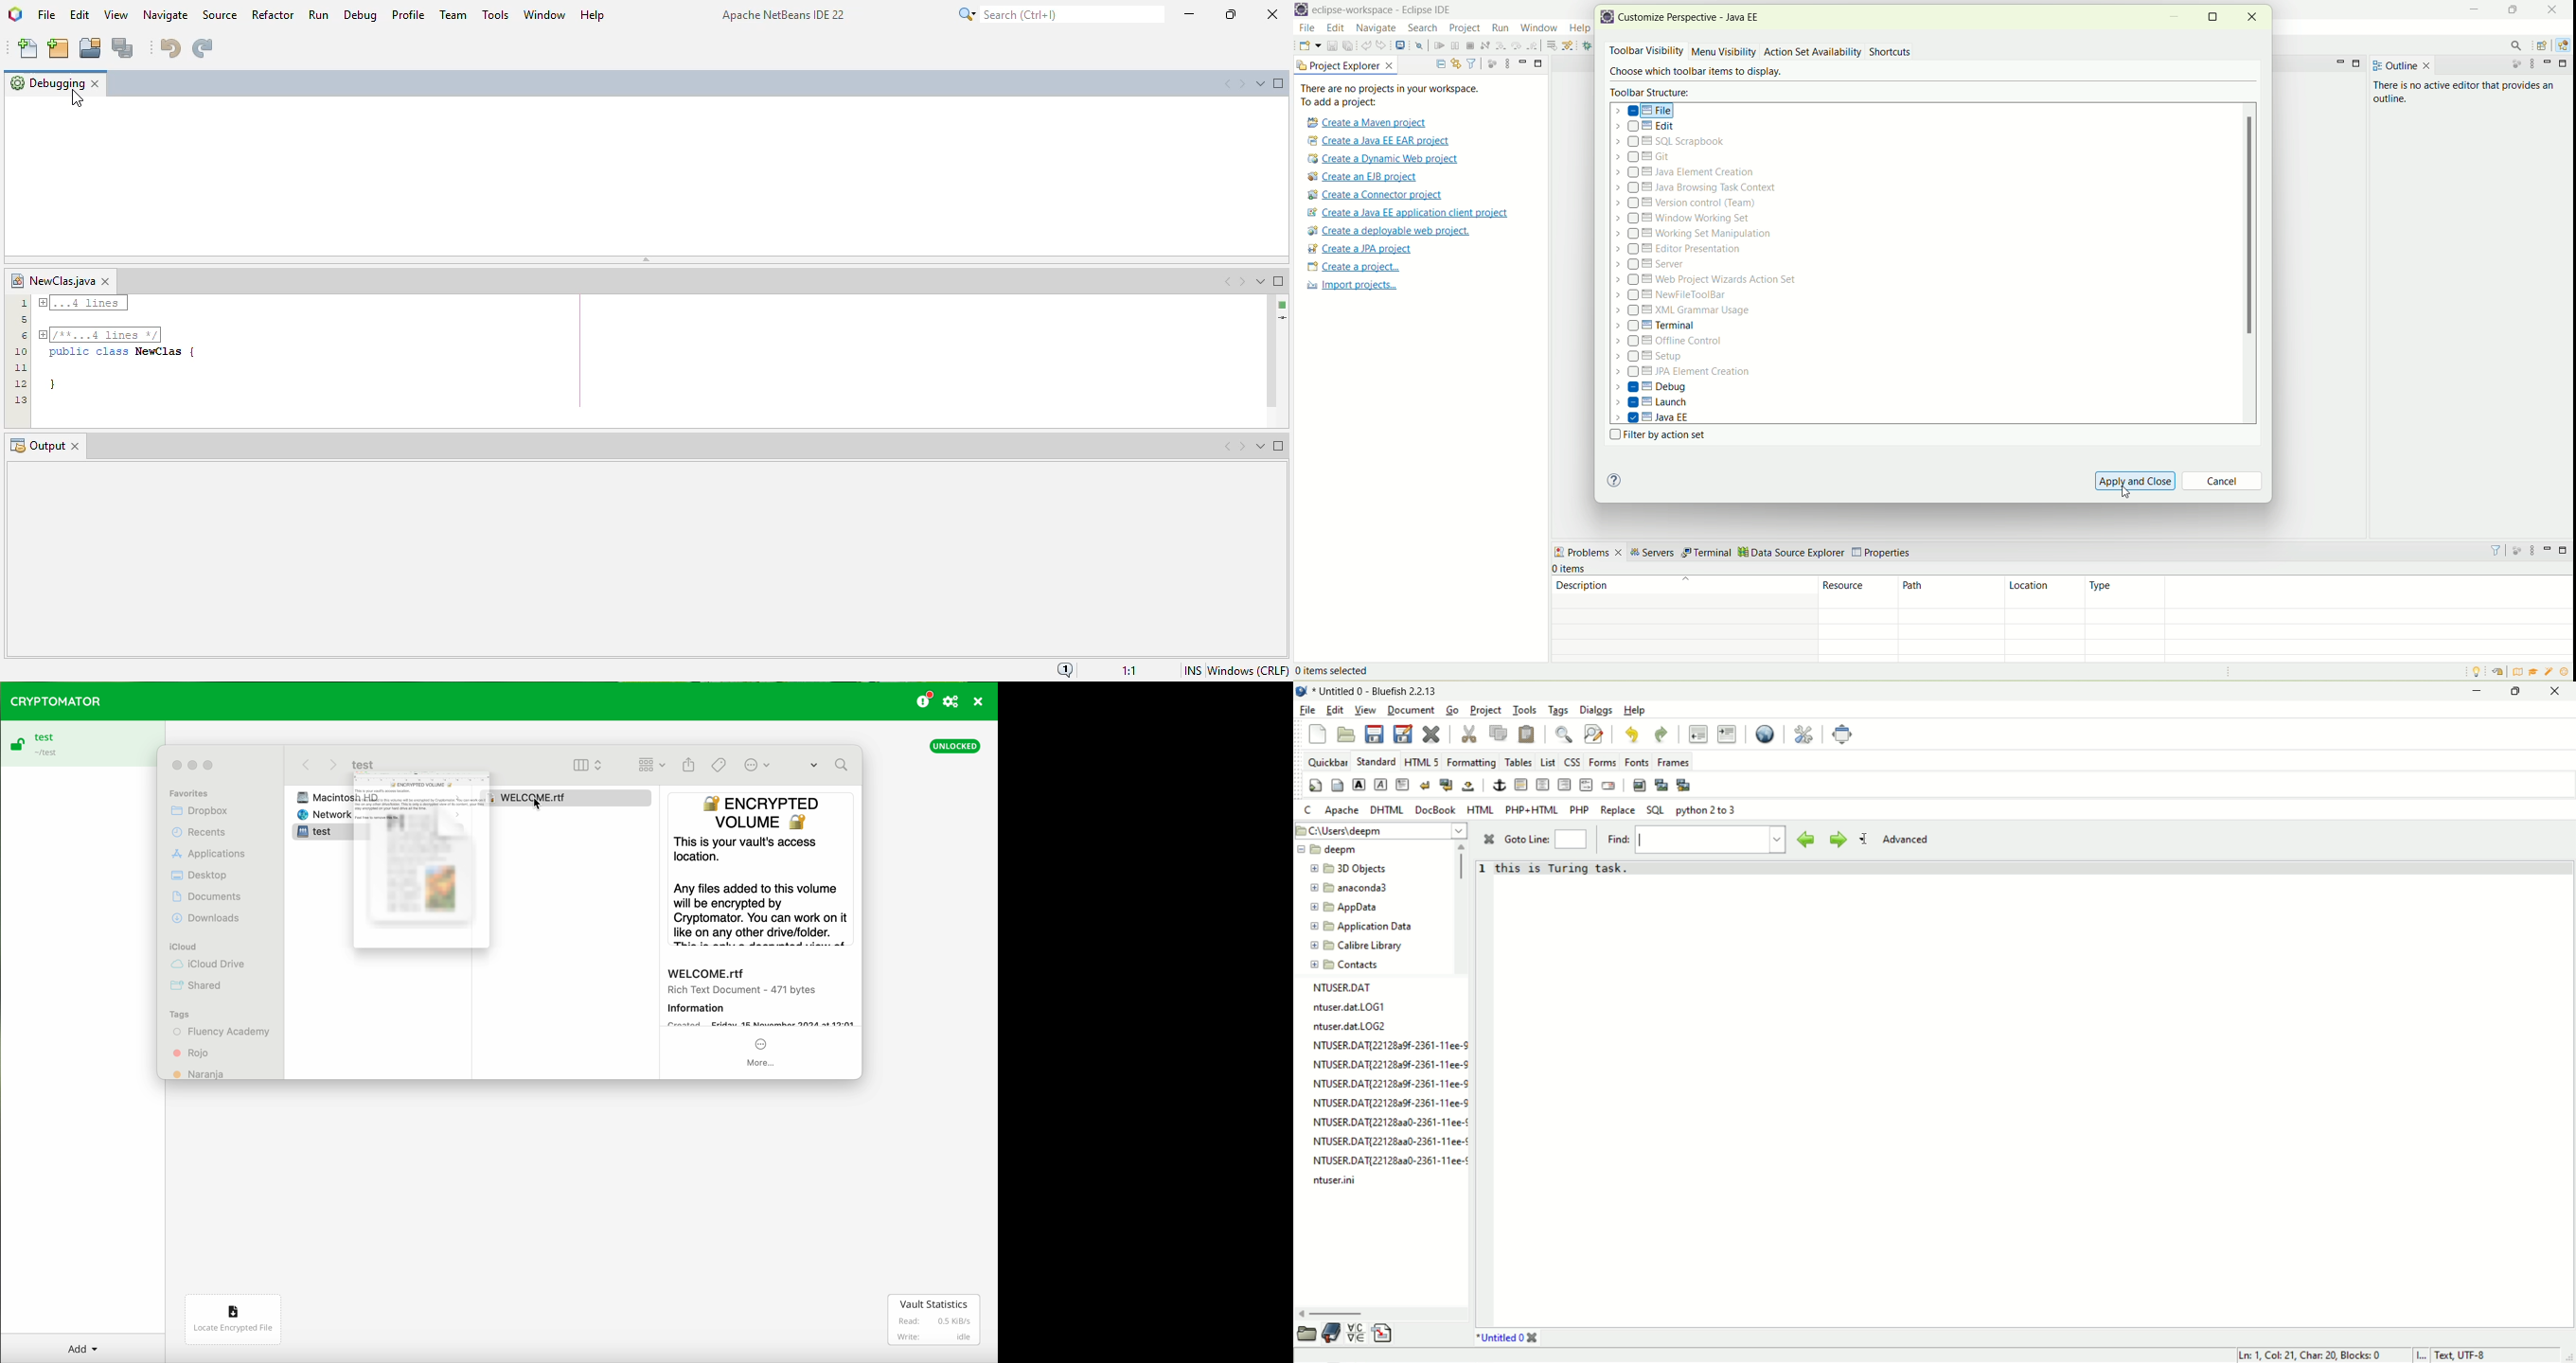 This screenshot has height=1372, width=2576. What do you see at coordinates (1565, 784) in the screenshot?
I see `right justify` at bounding box center [1565, 784].